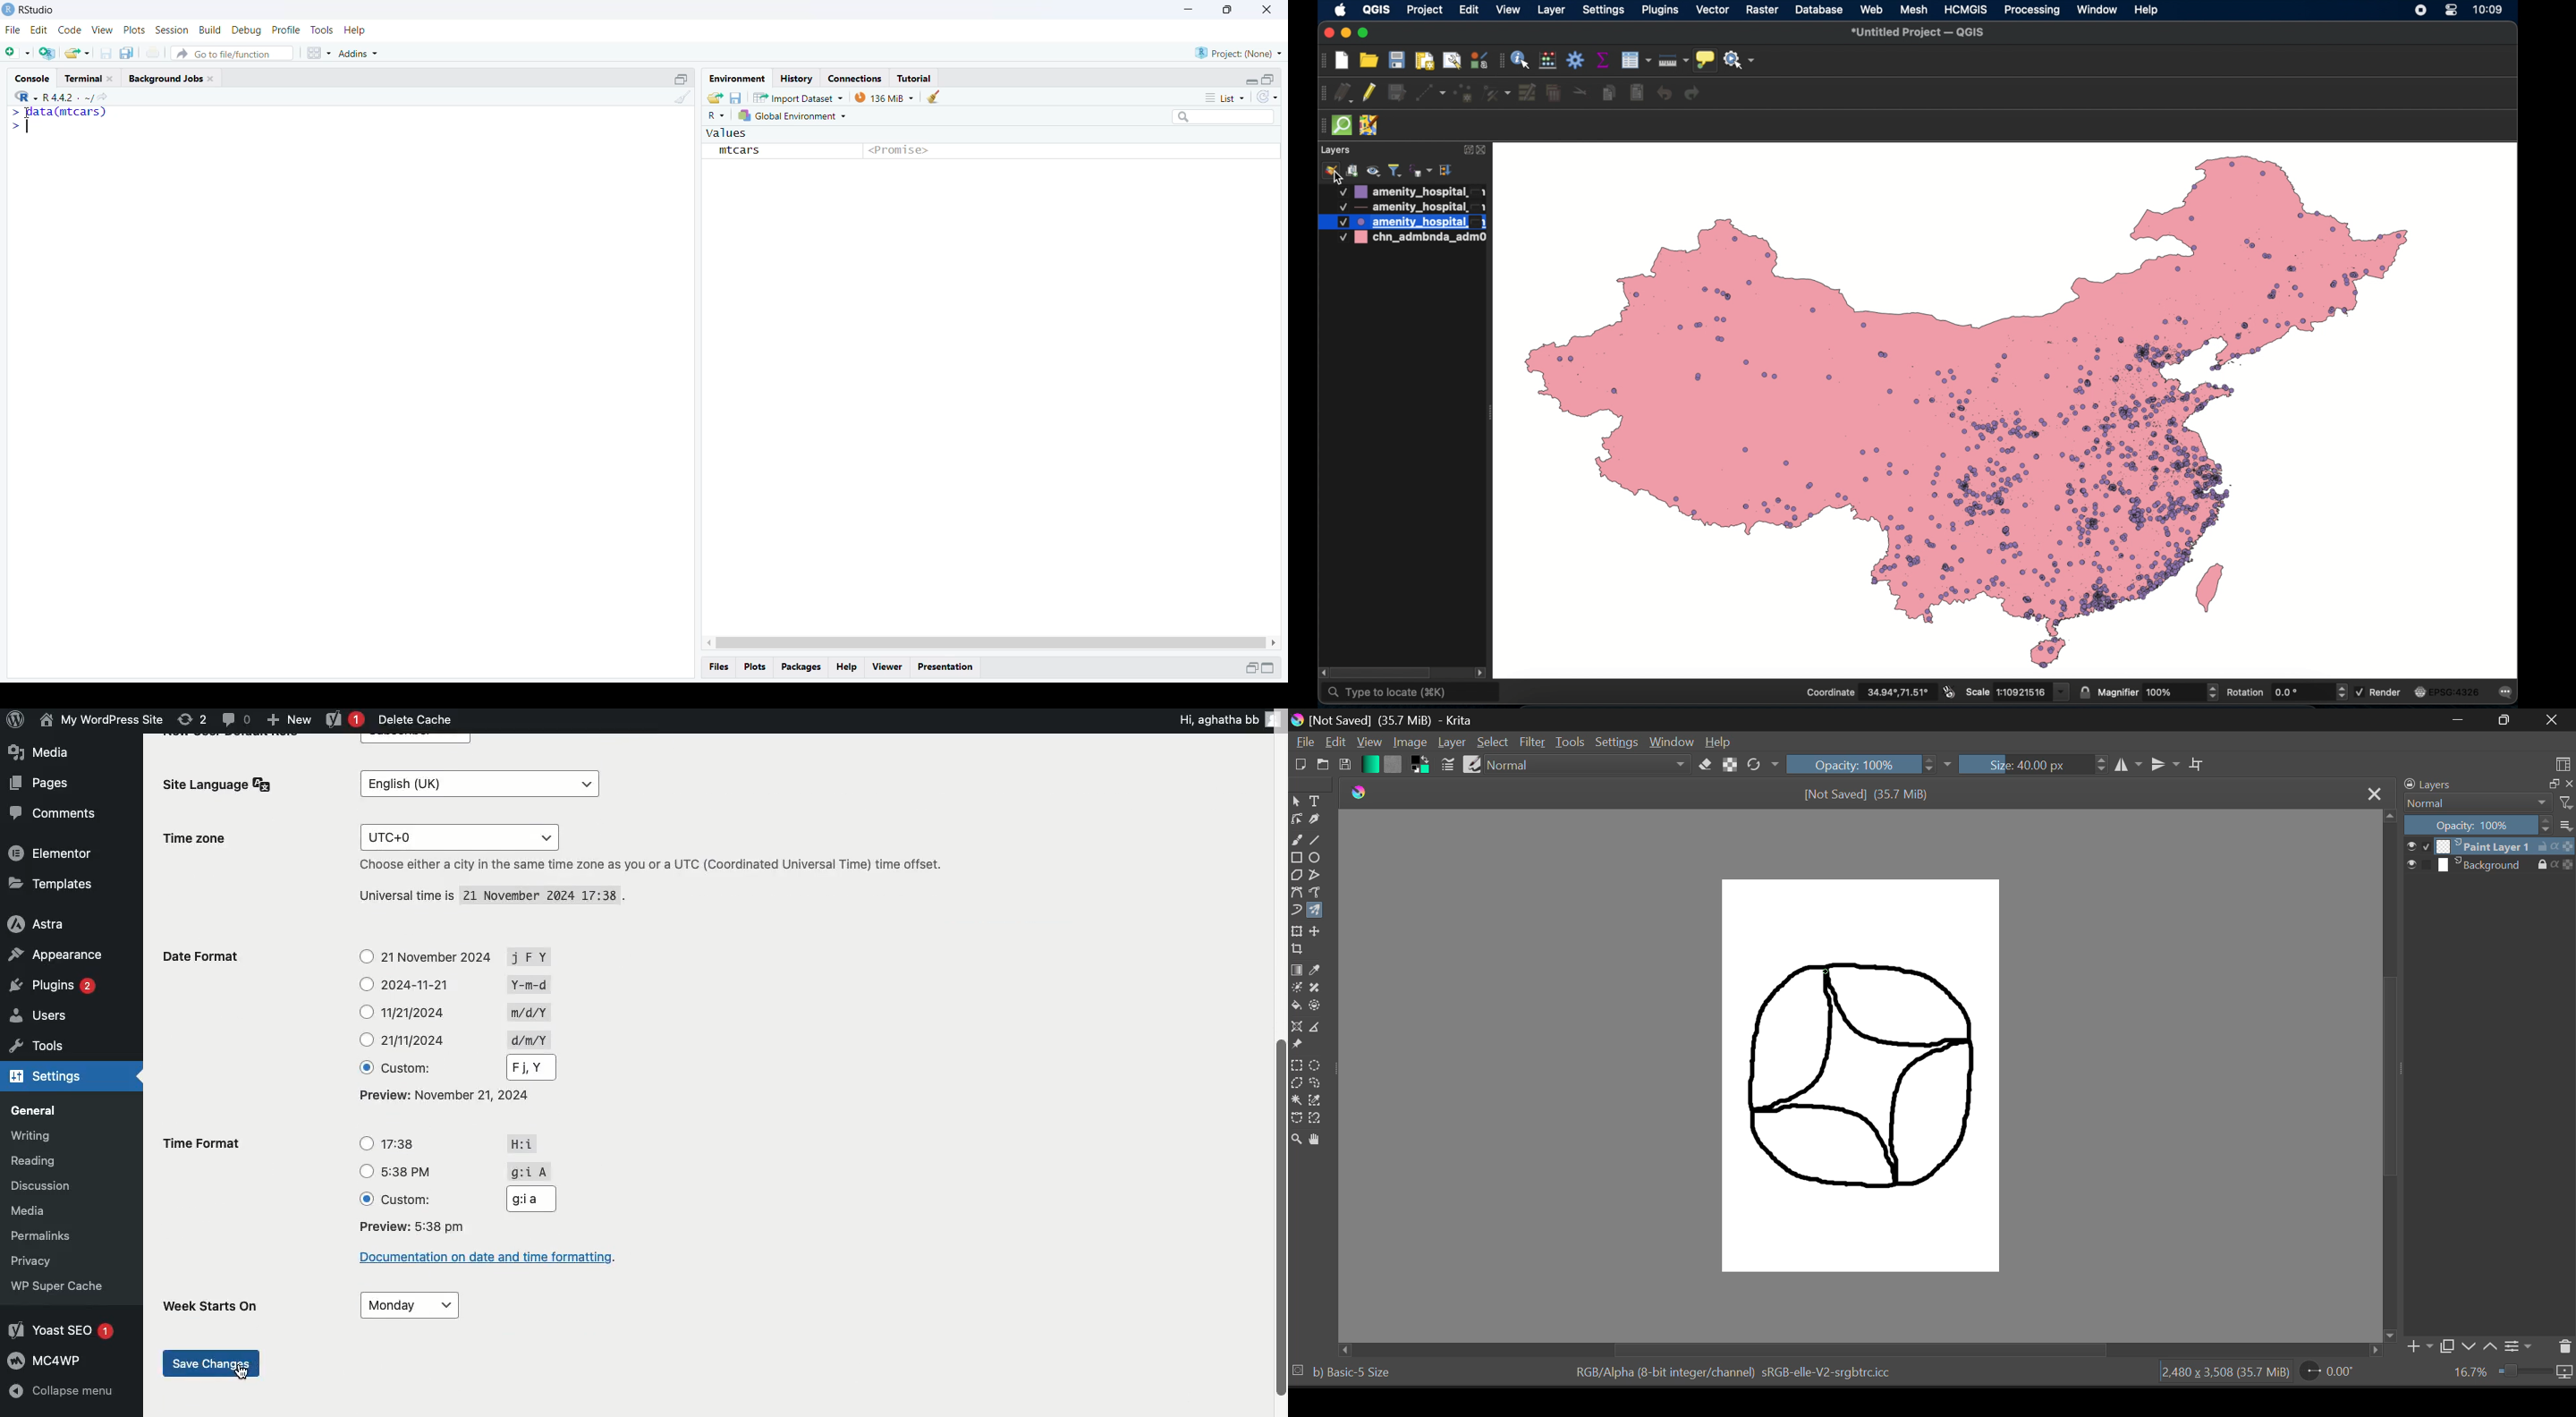 Image resolution: width=2576 pixels, height=1428 pixels. Describe the element at coordinates (795, 117) in the screenshot. I see `Global Environment` at that location.